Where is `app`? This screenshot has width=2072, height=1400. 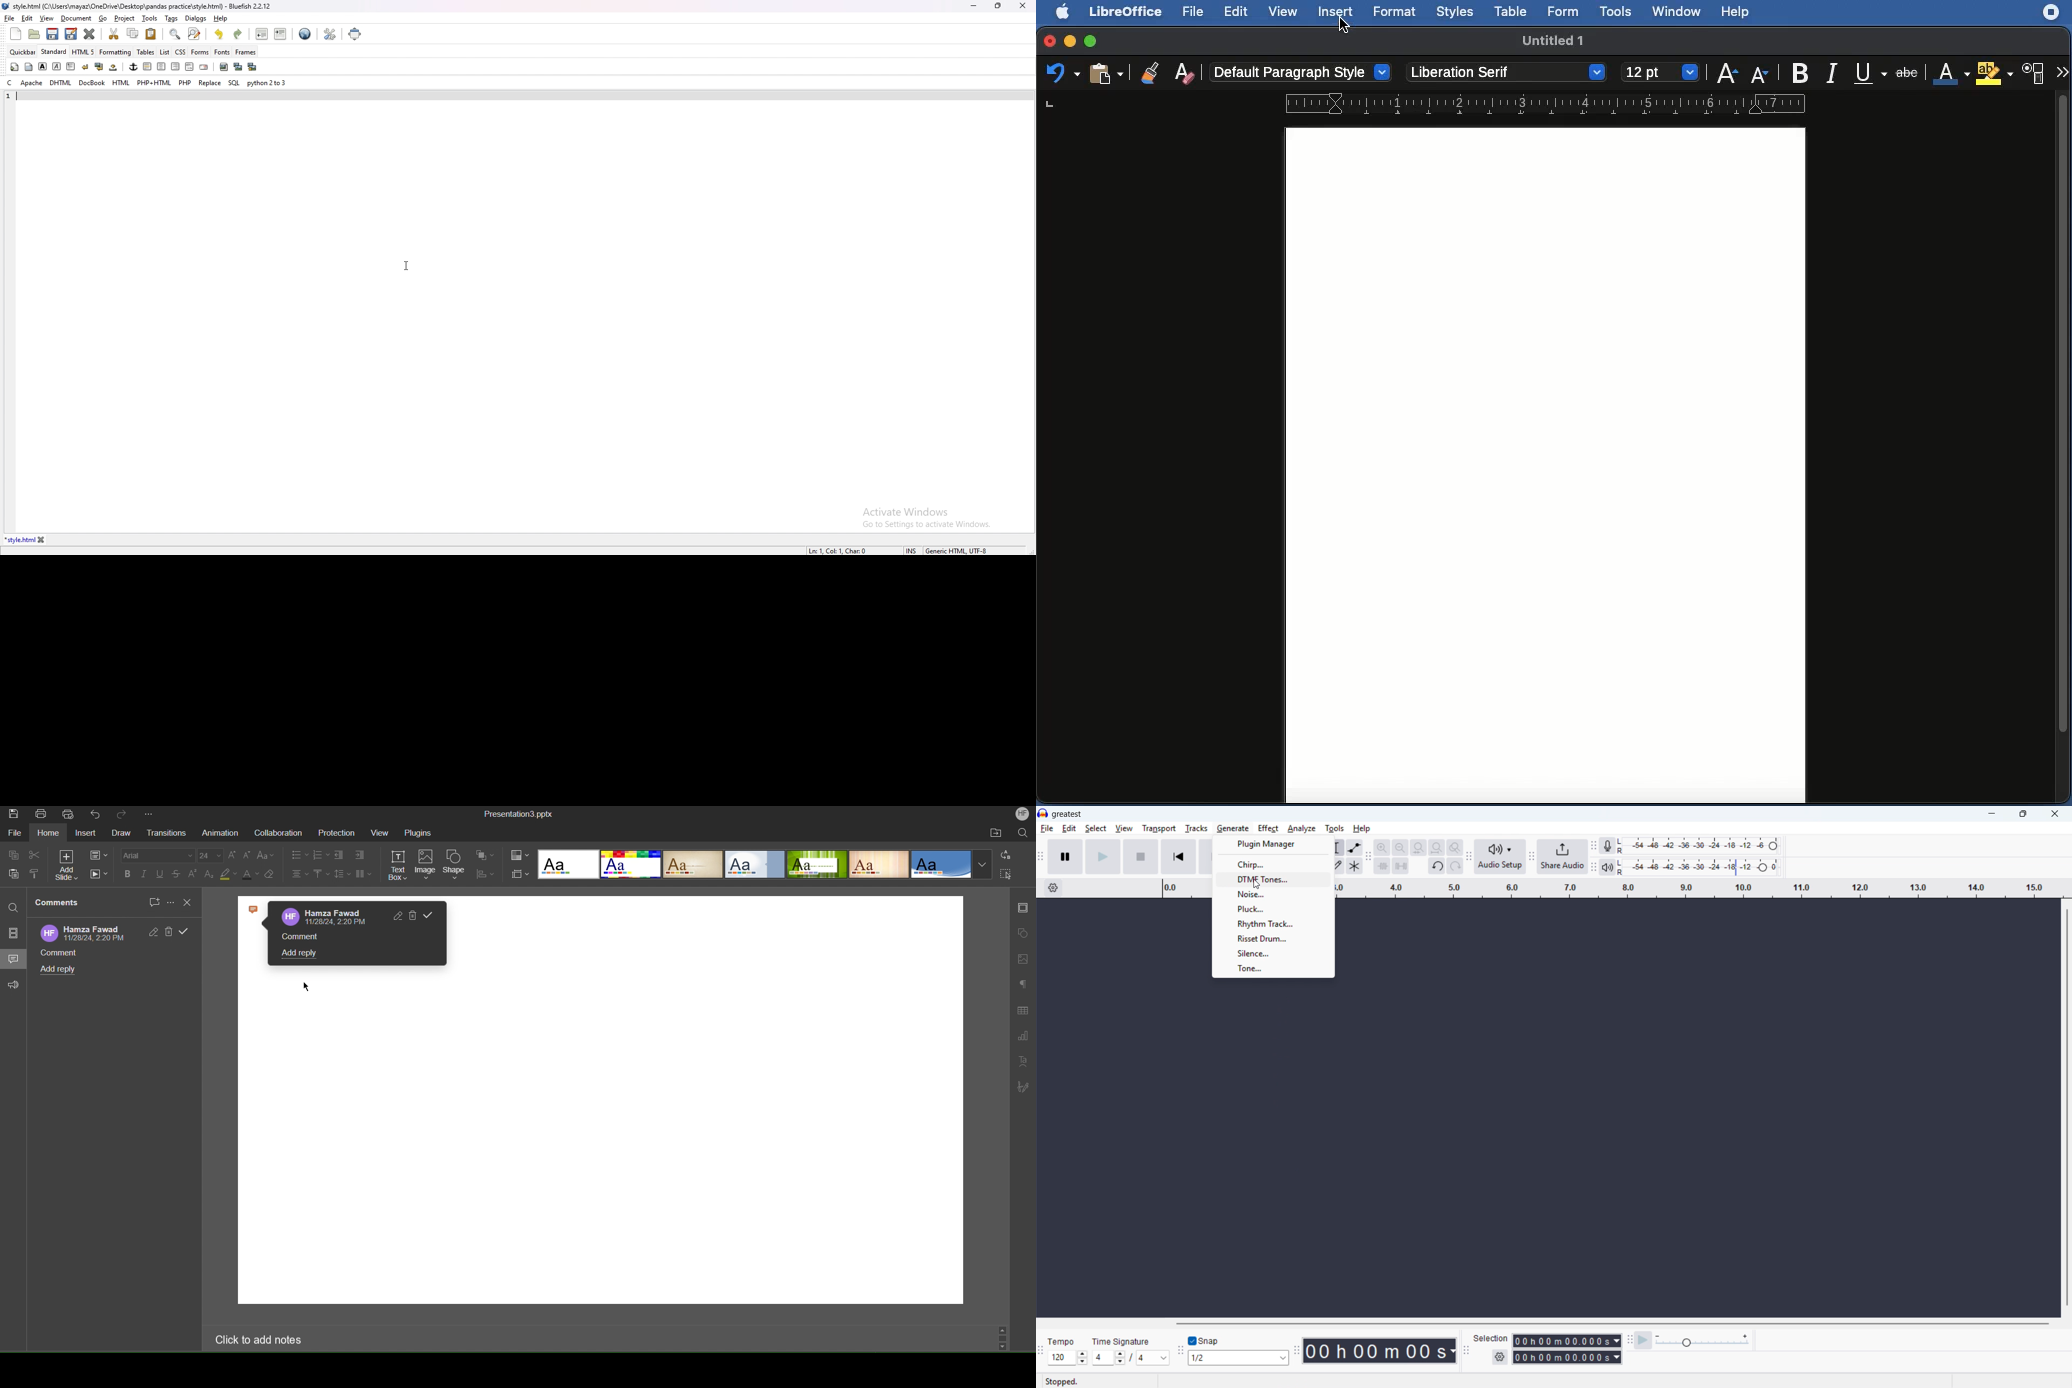 app is located at coordinates (140, 5).